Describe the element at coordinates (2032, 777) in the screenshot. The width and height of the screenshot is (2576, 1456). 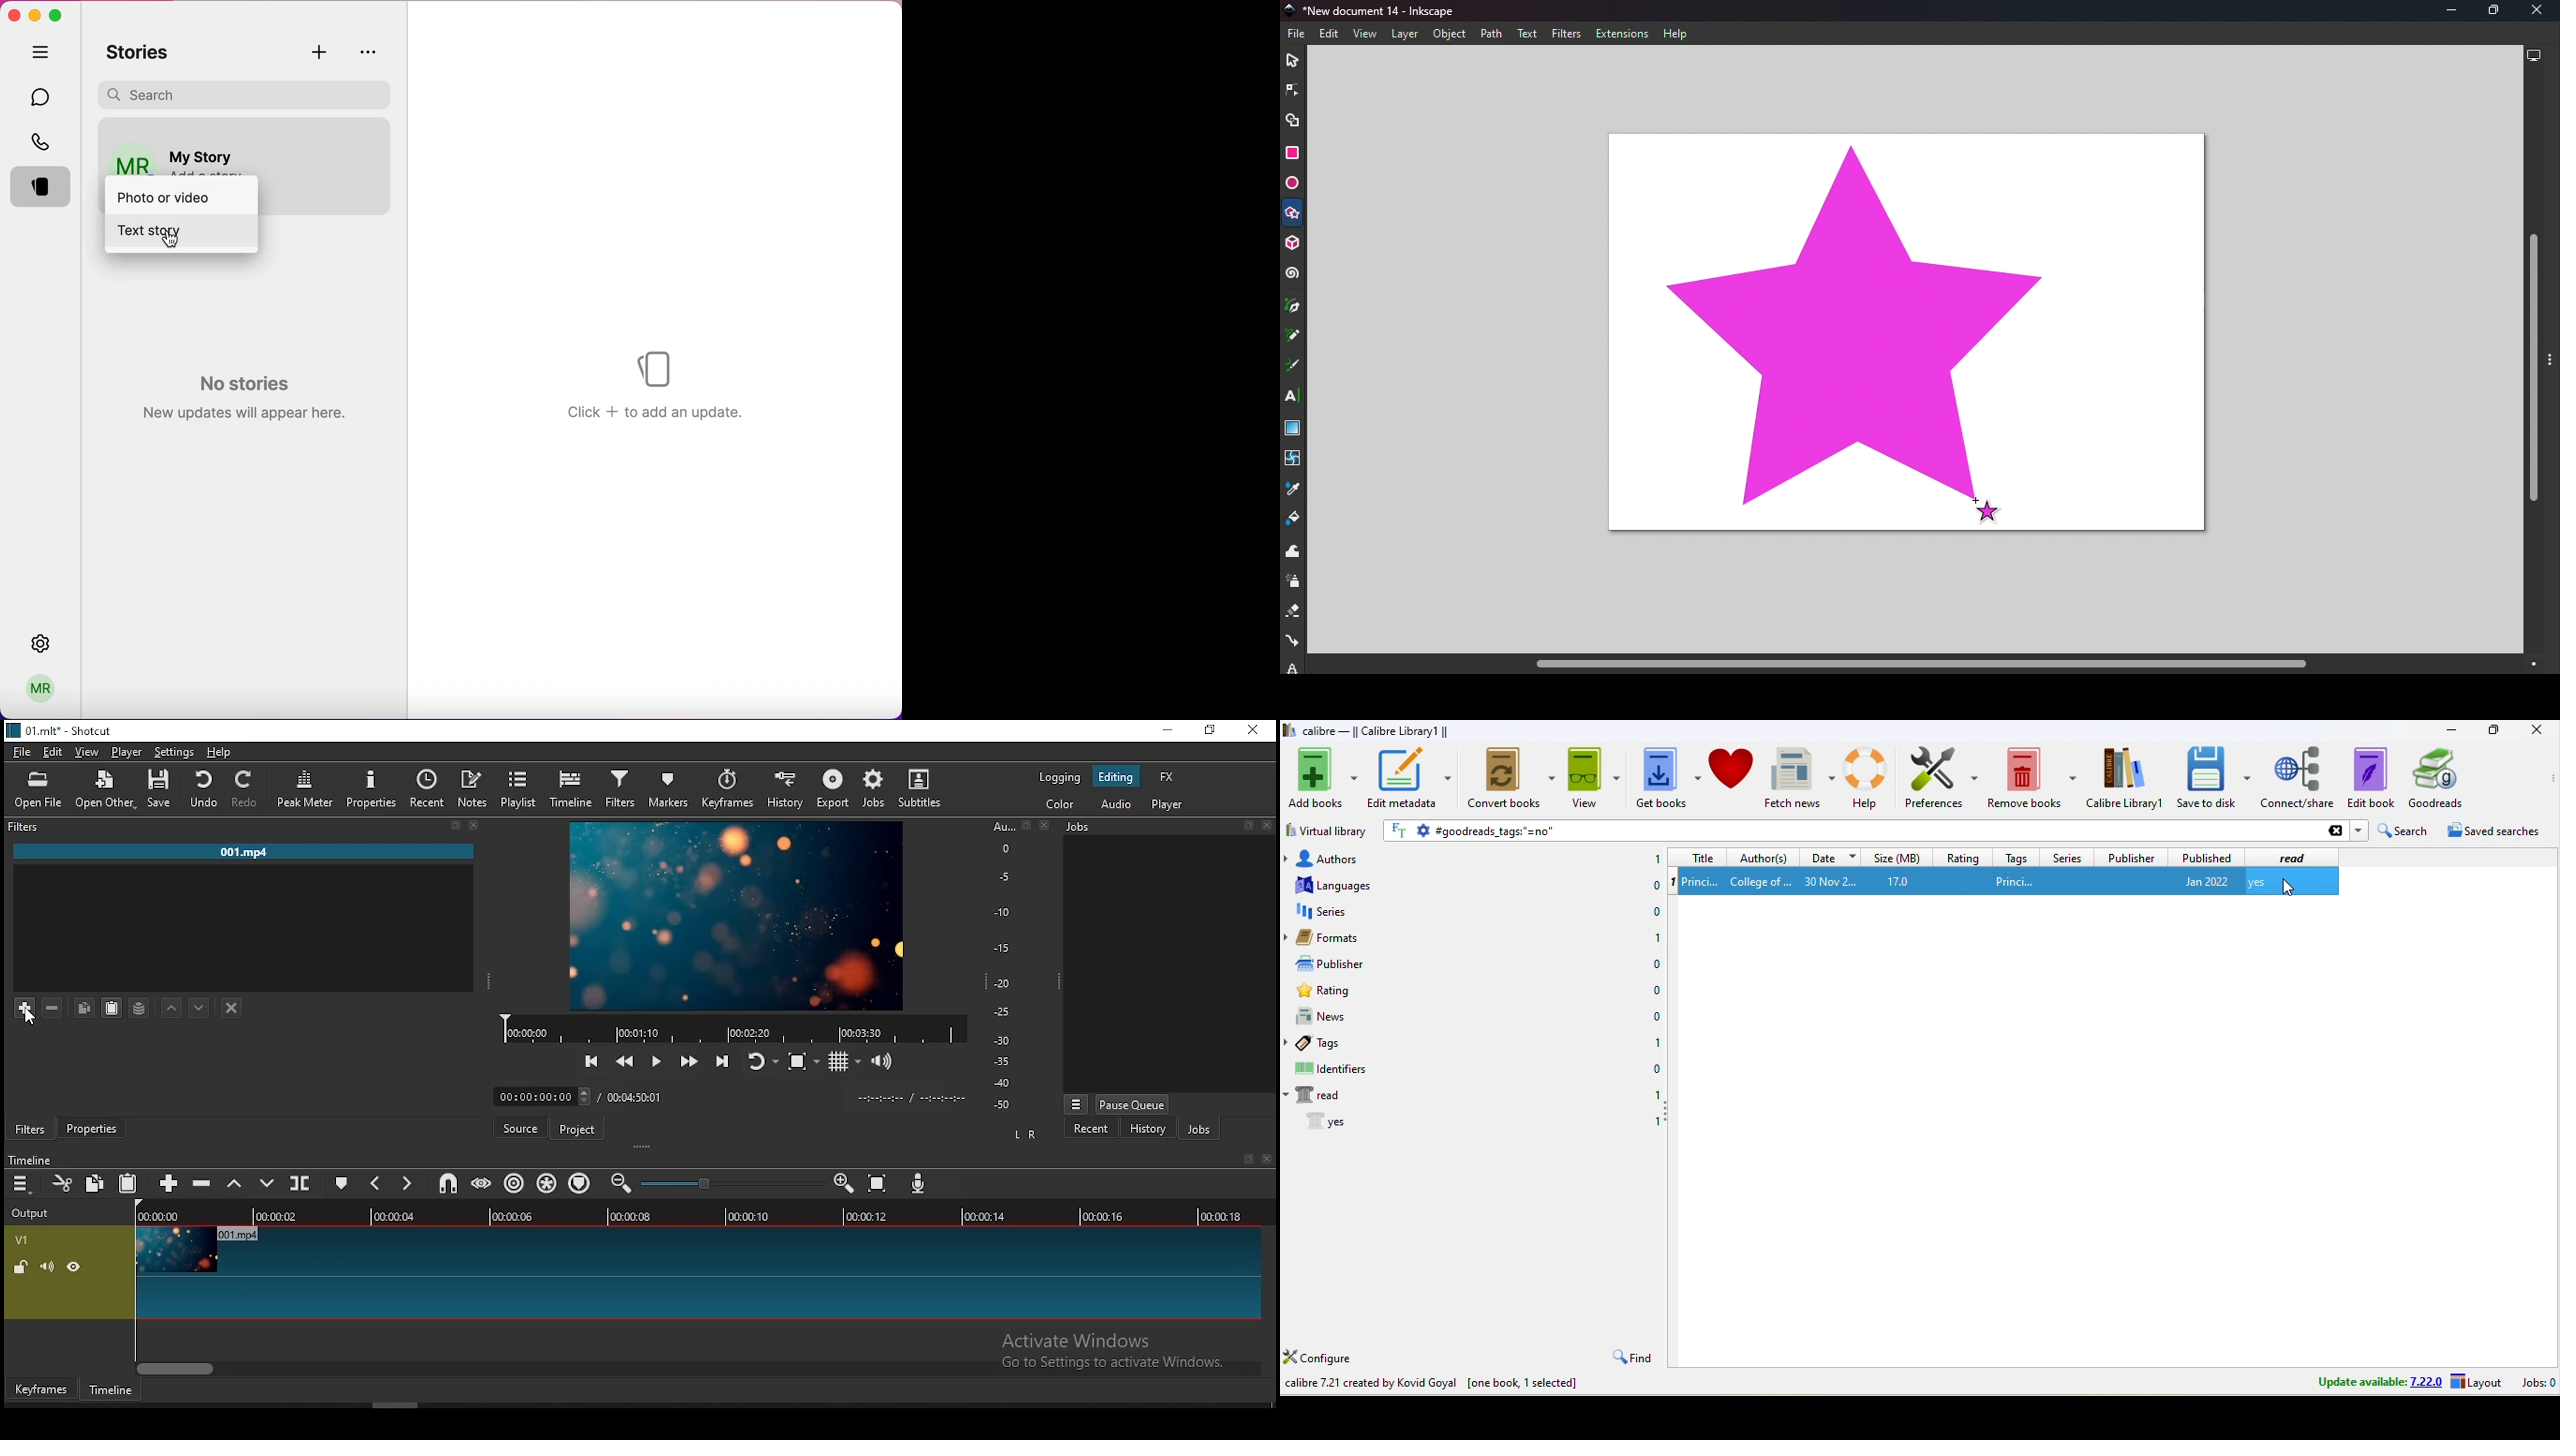
I see `remove books` at that location.